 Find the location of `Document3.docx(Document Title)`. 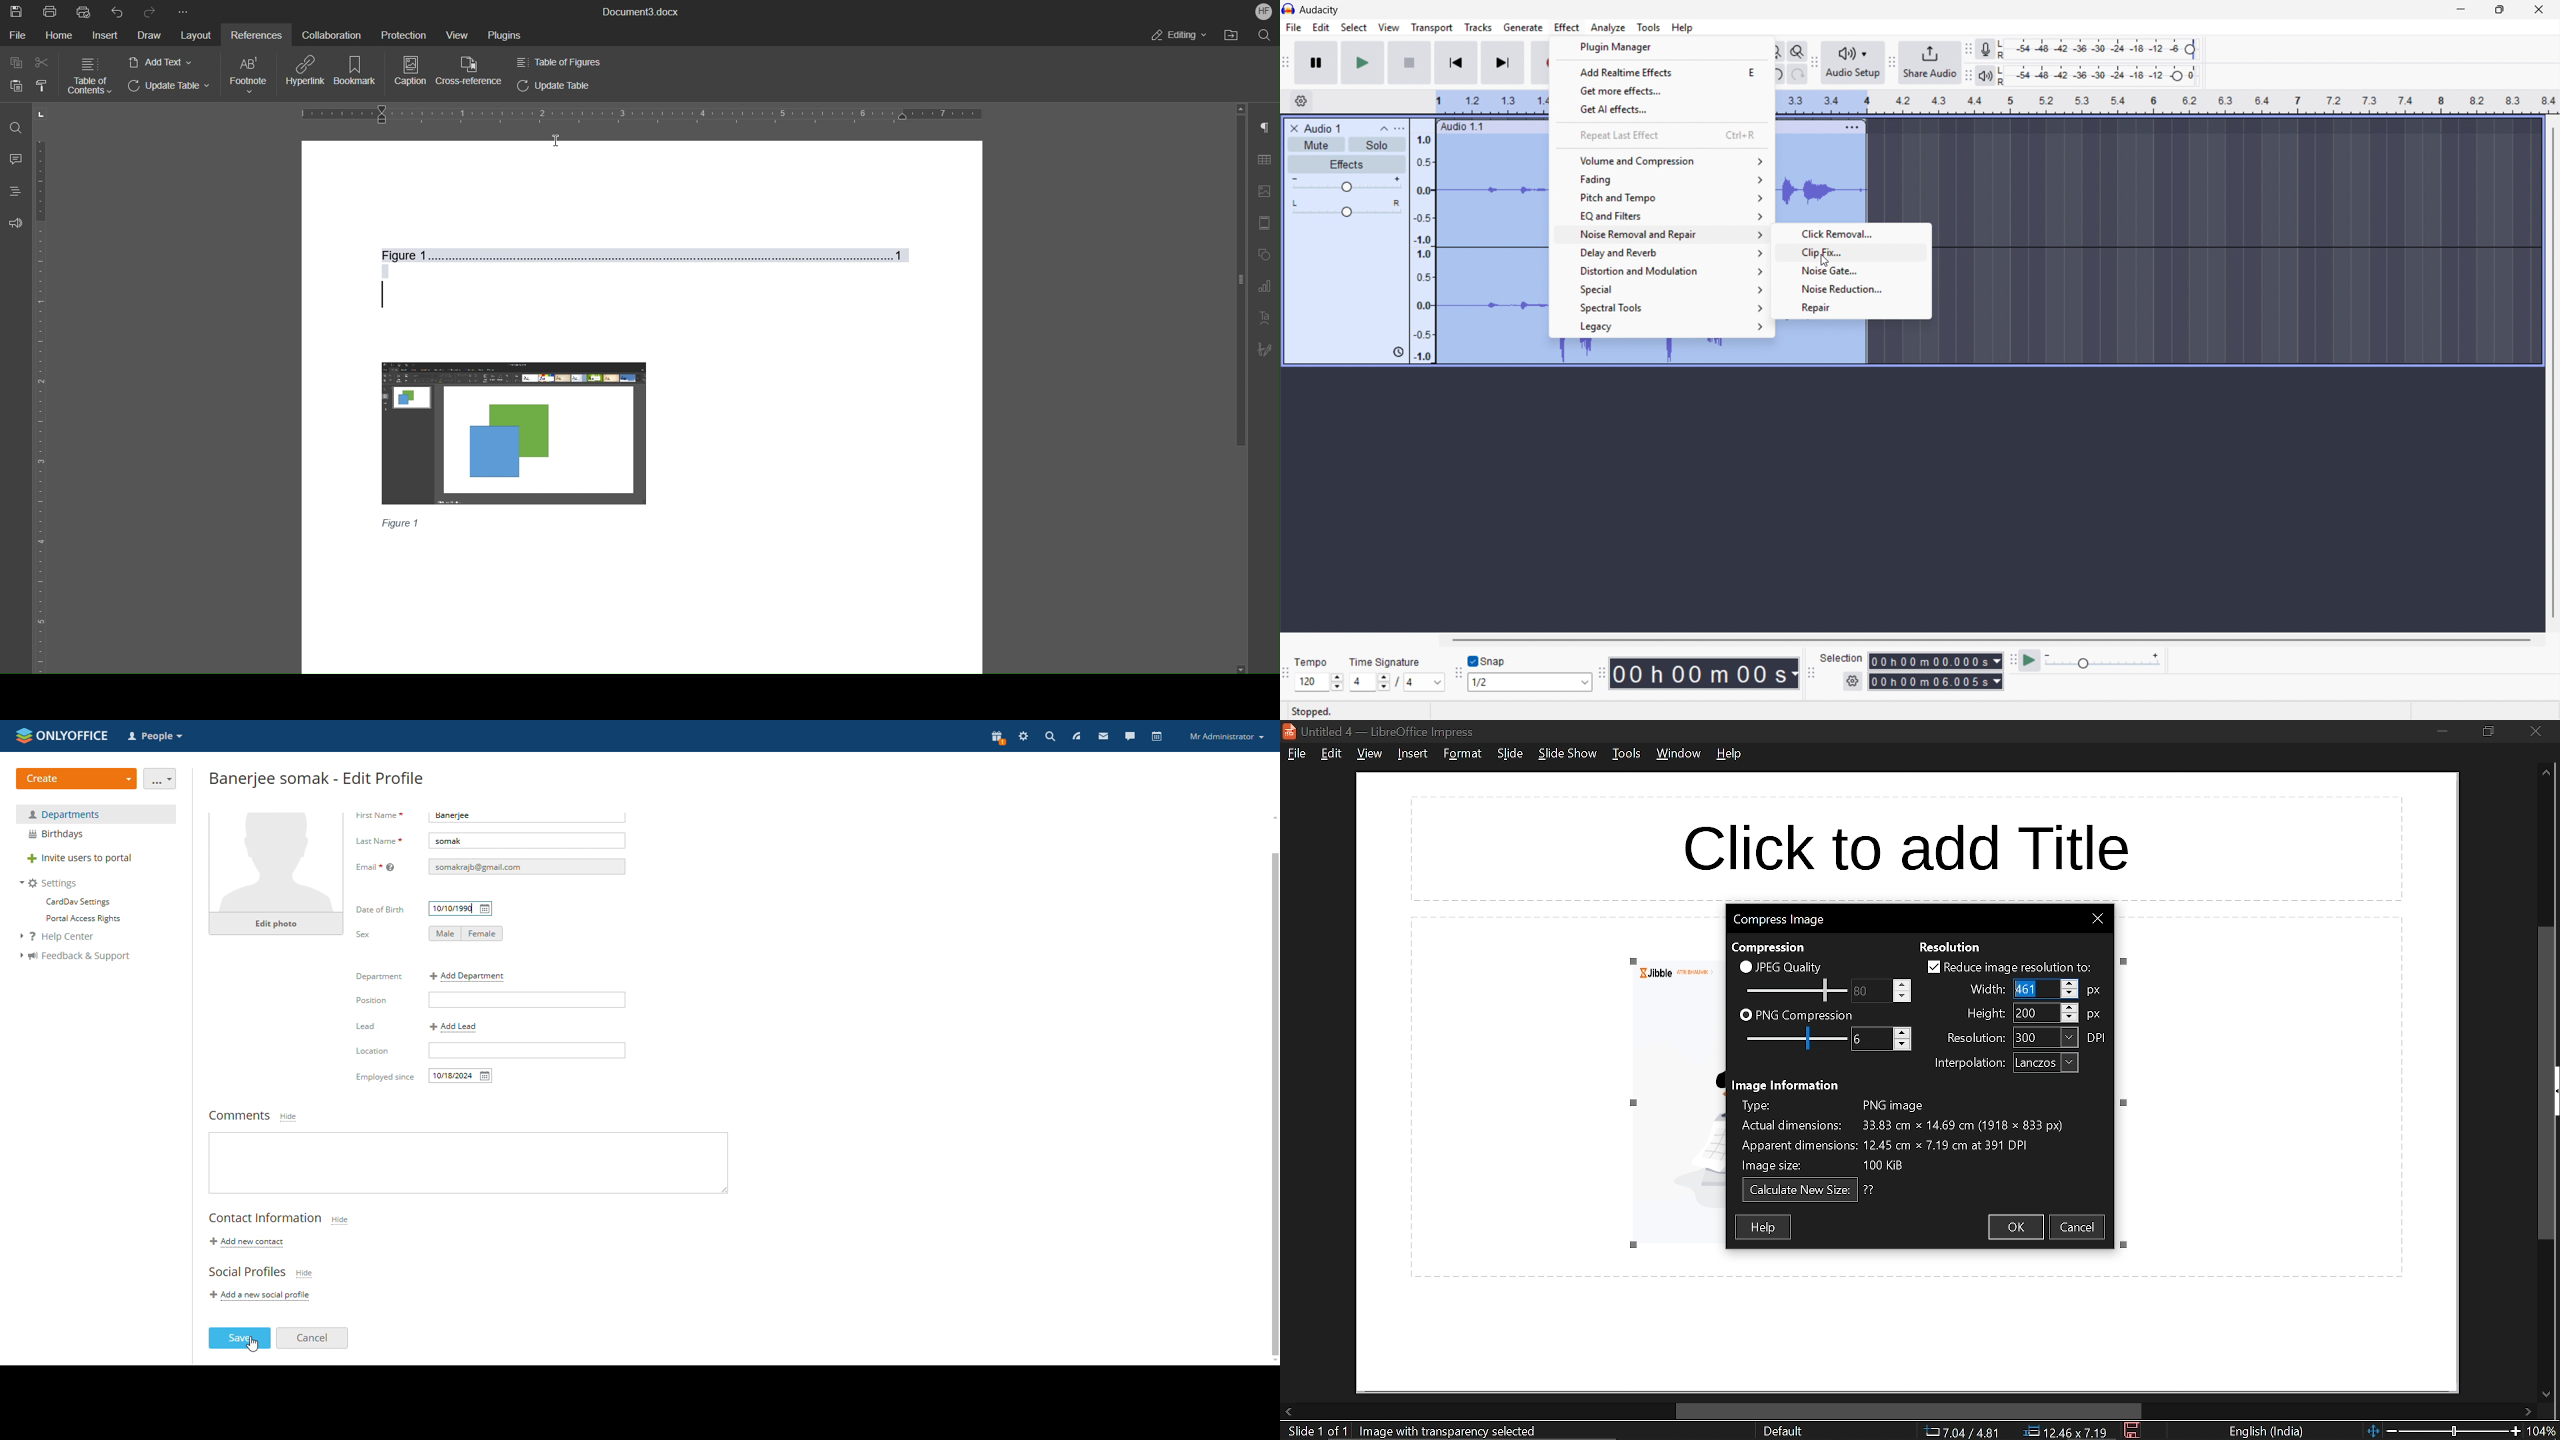

Document3.docx(Document Title) is located at coordinates (639, 11).